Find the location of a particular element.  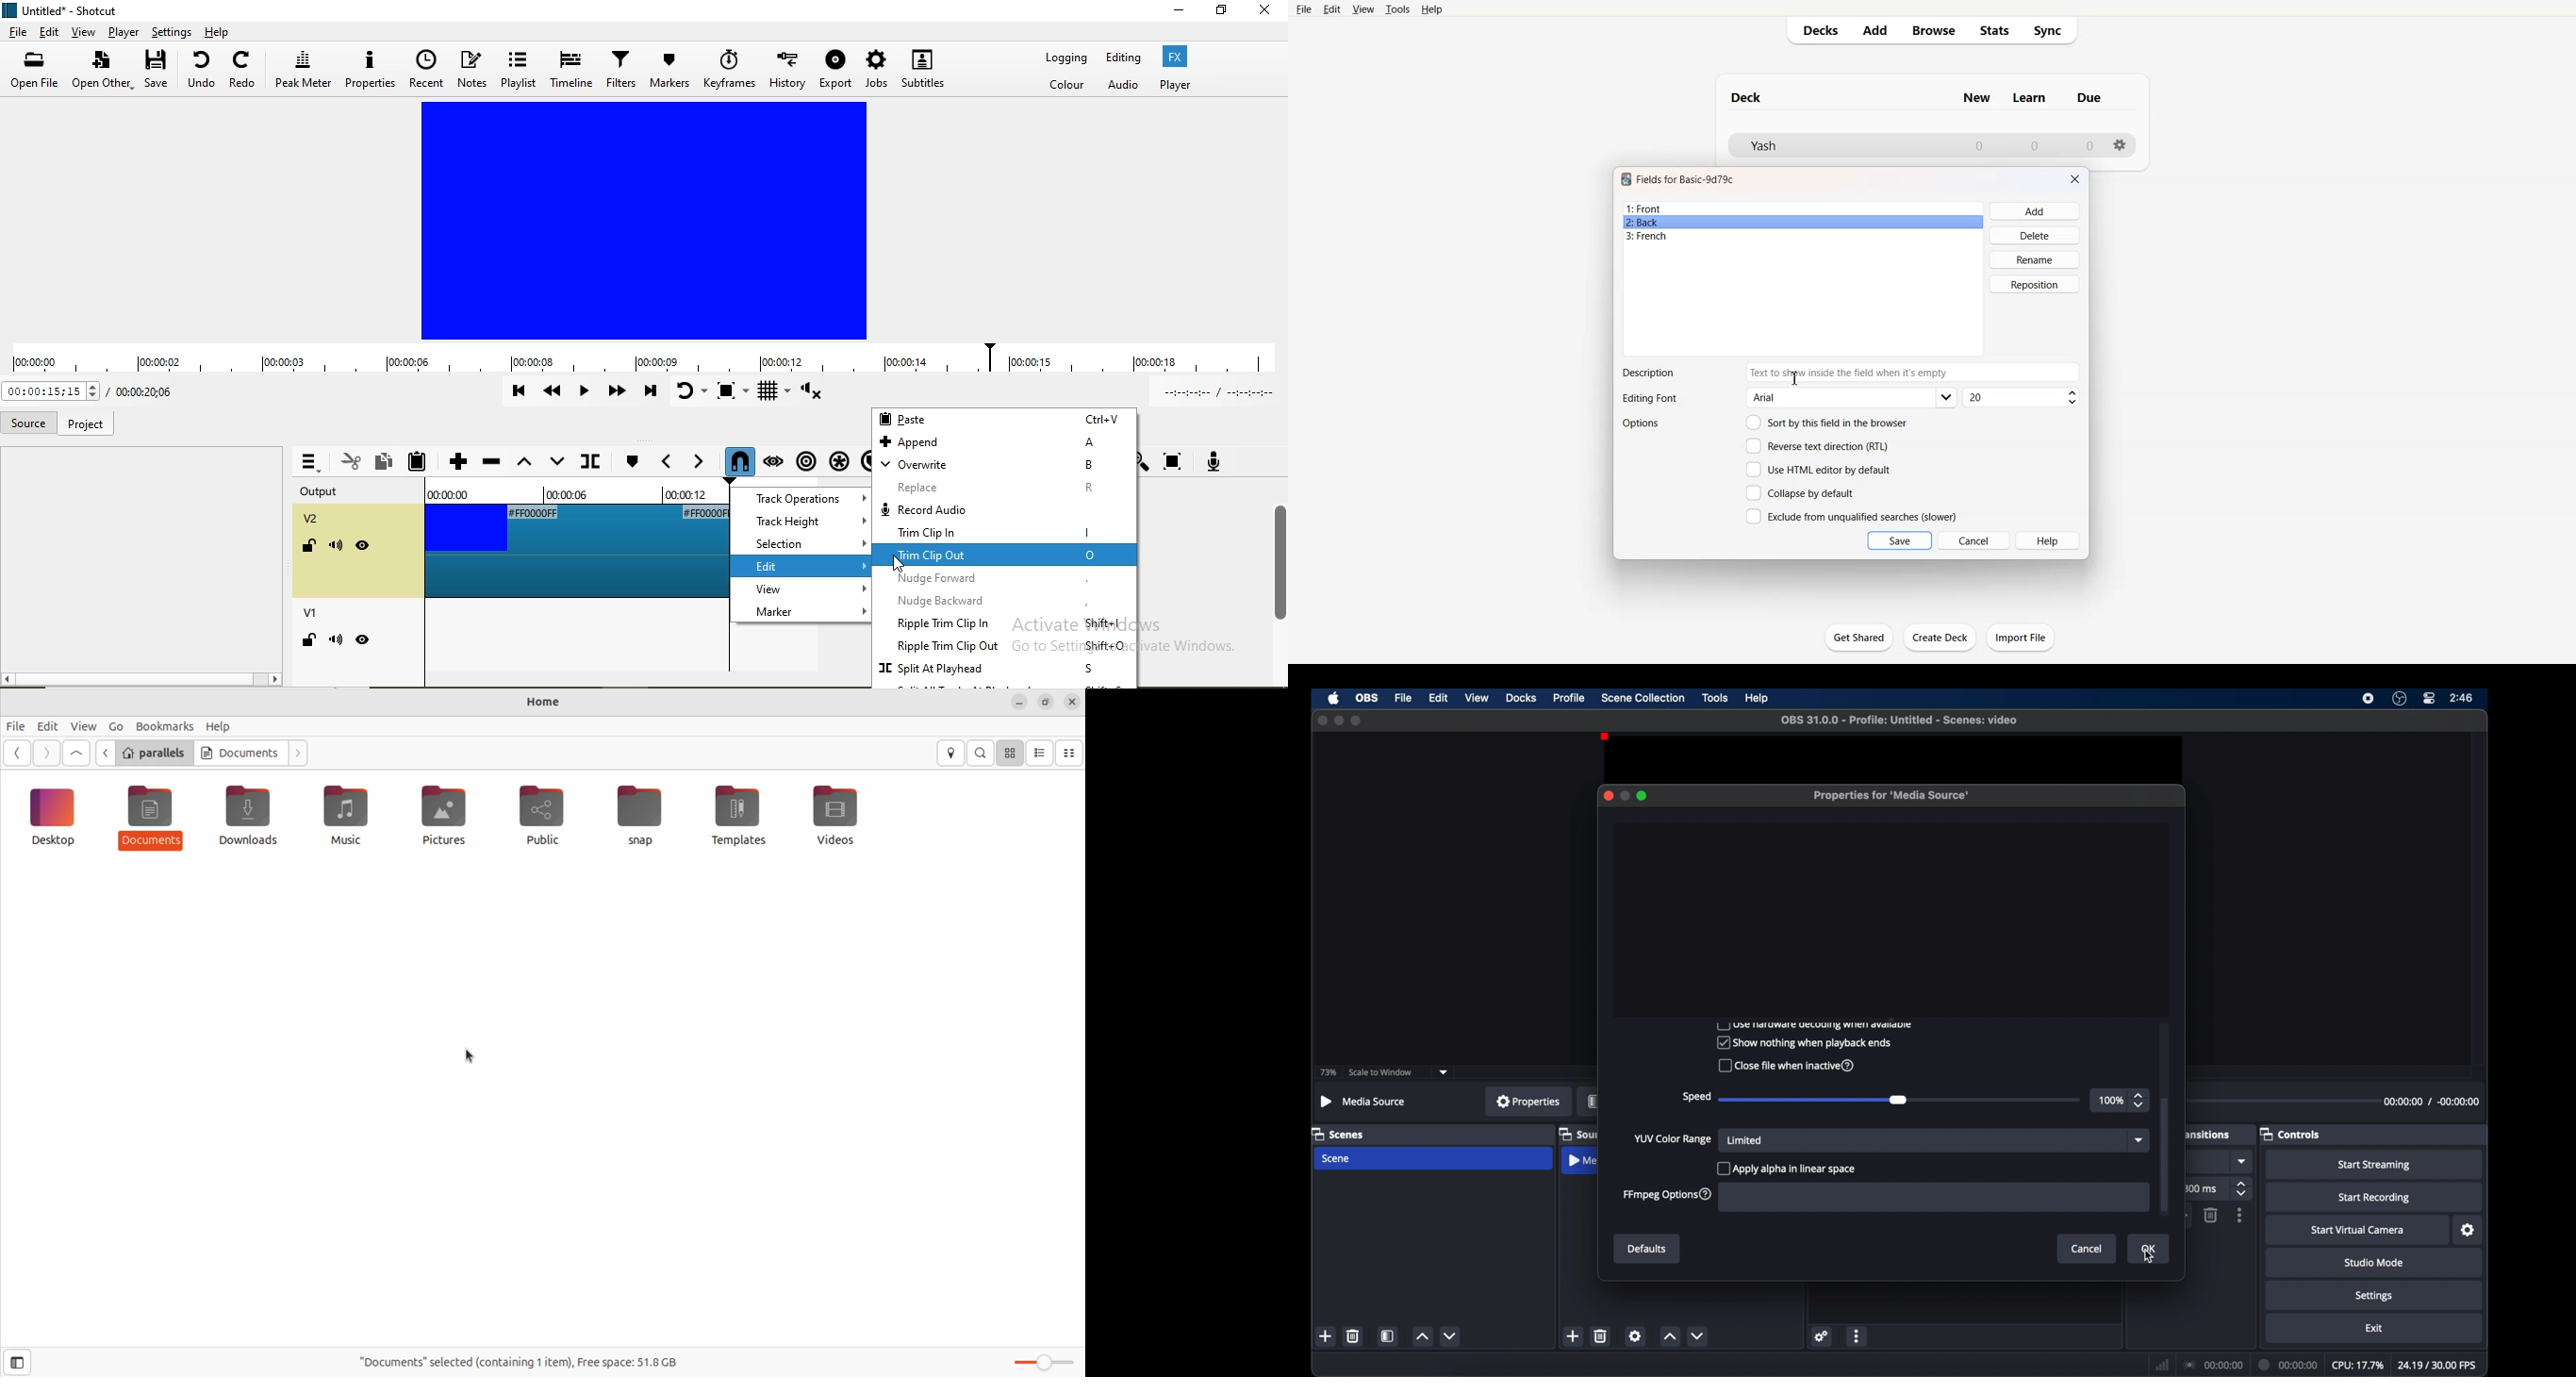

Cursor is located at coordinates (902, 560).